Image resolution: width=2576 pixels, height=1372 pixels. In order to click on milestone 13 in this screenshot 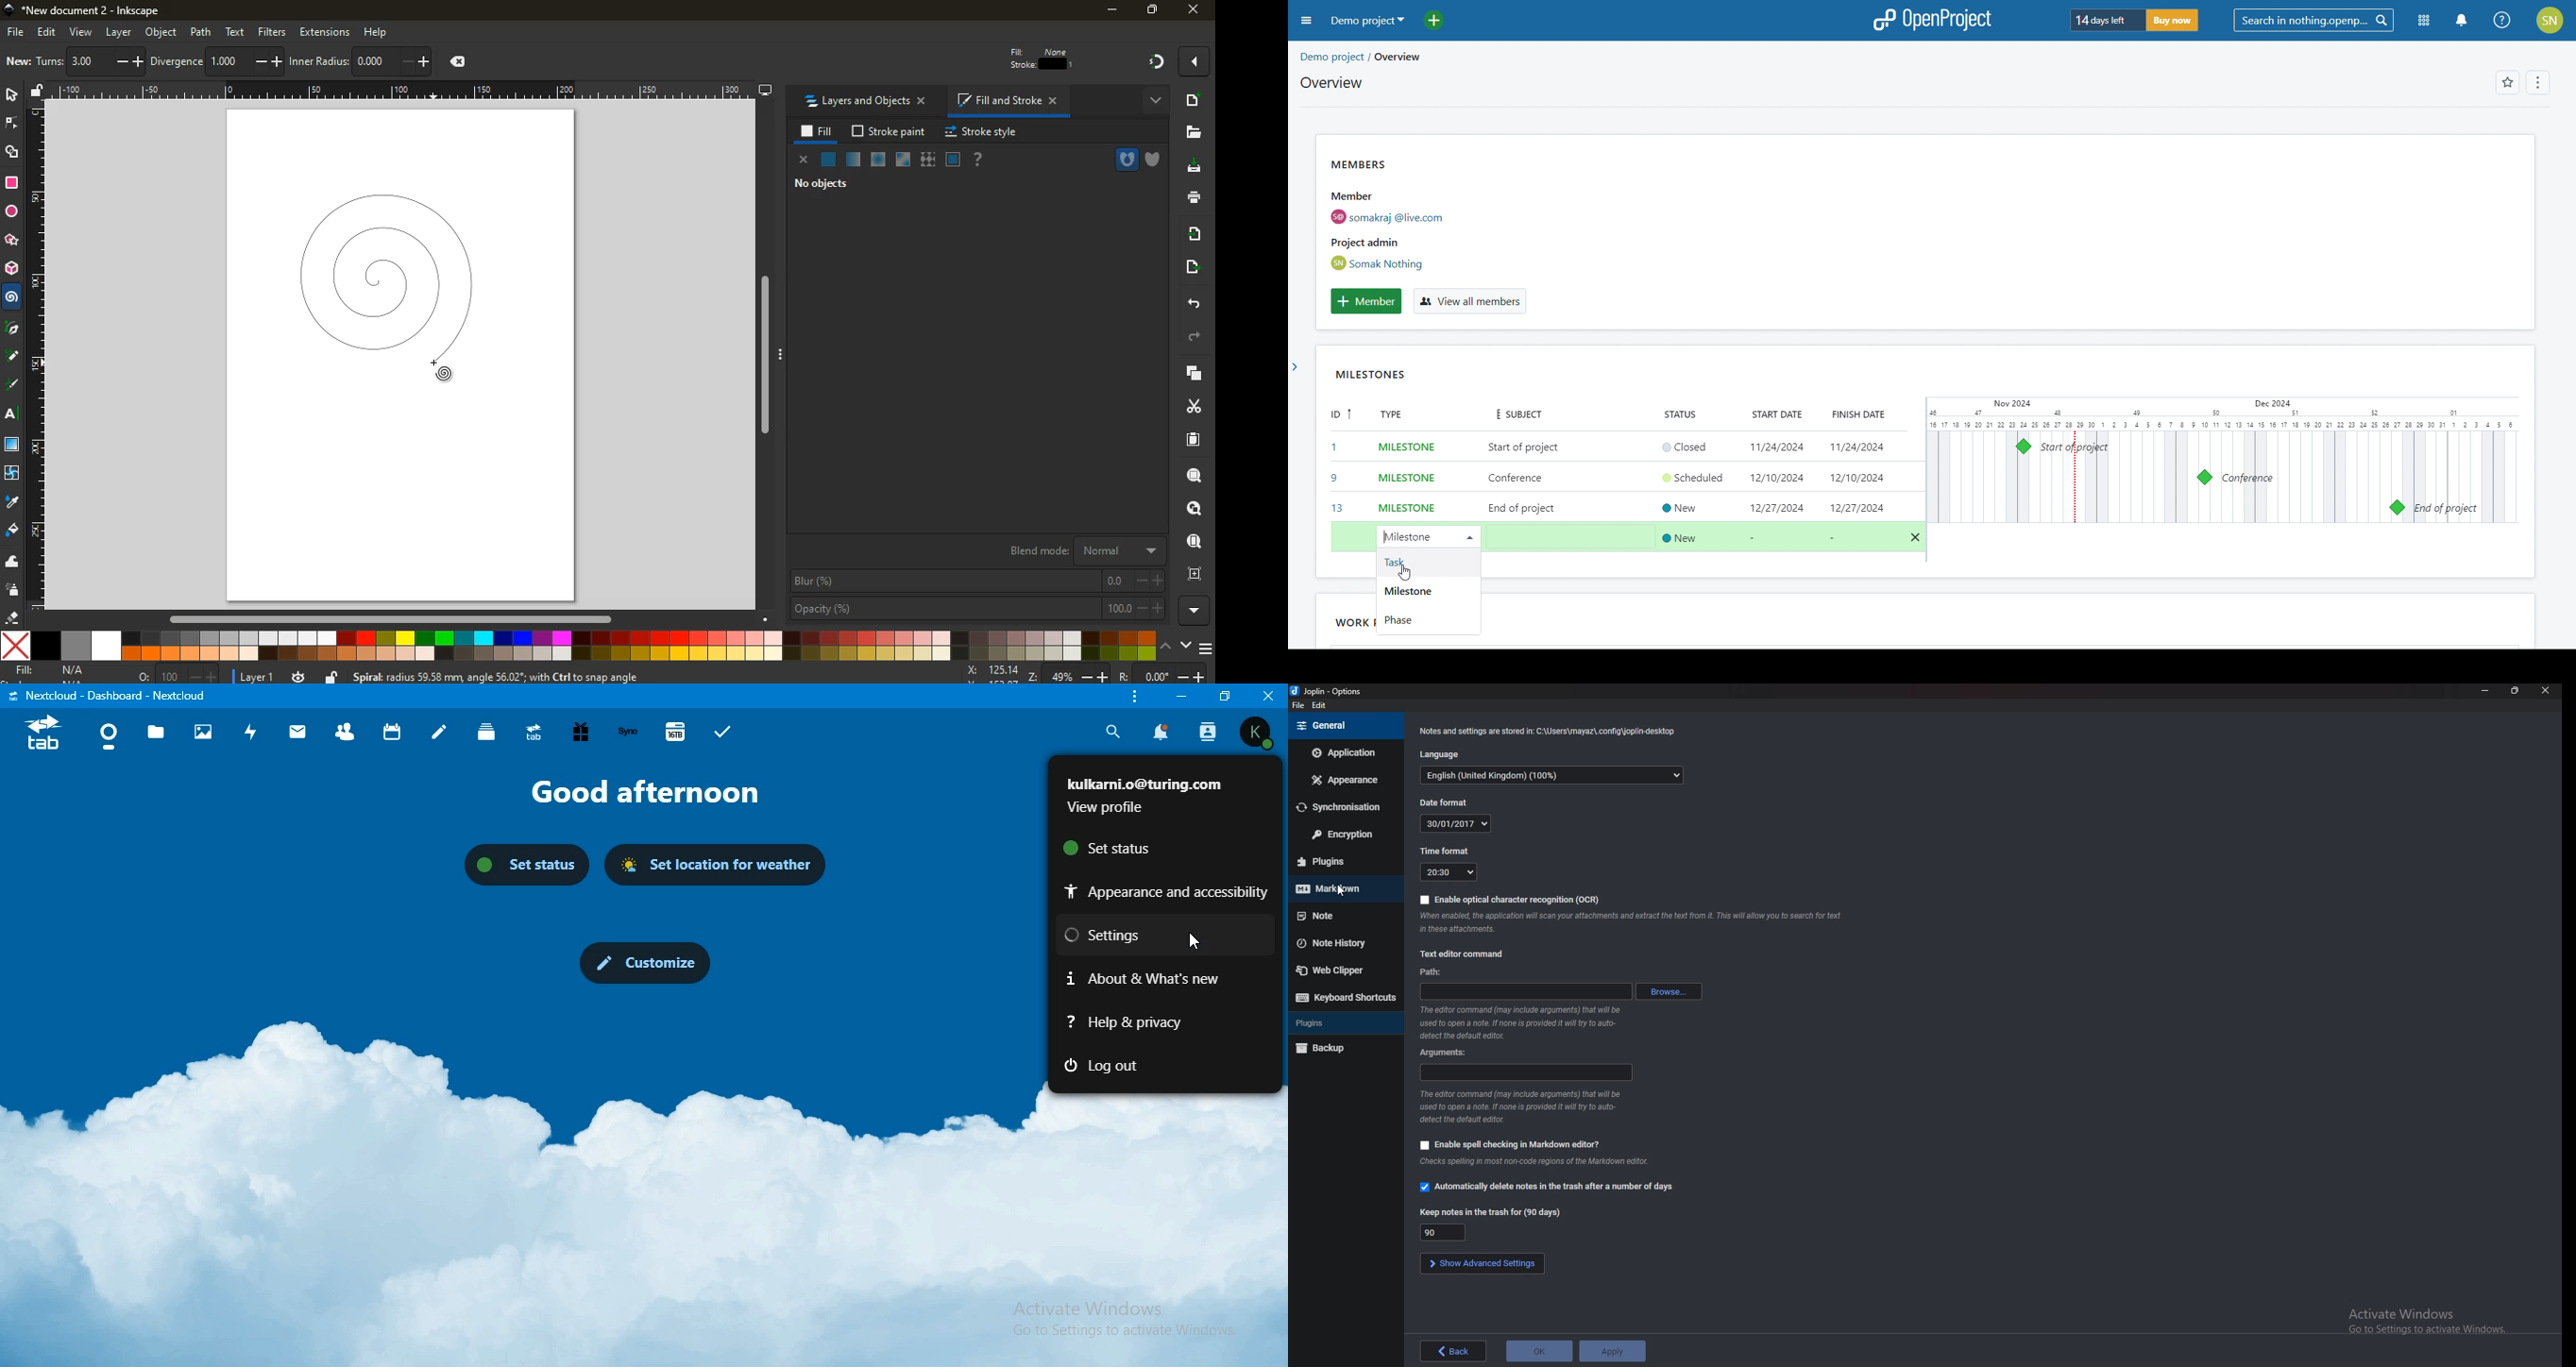, I will do `click(2396, 508)`.